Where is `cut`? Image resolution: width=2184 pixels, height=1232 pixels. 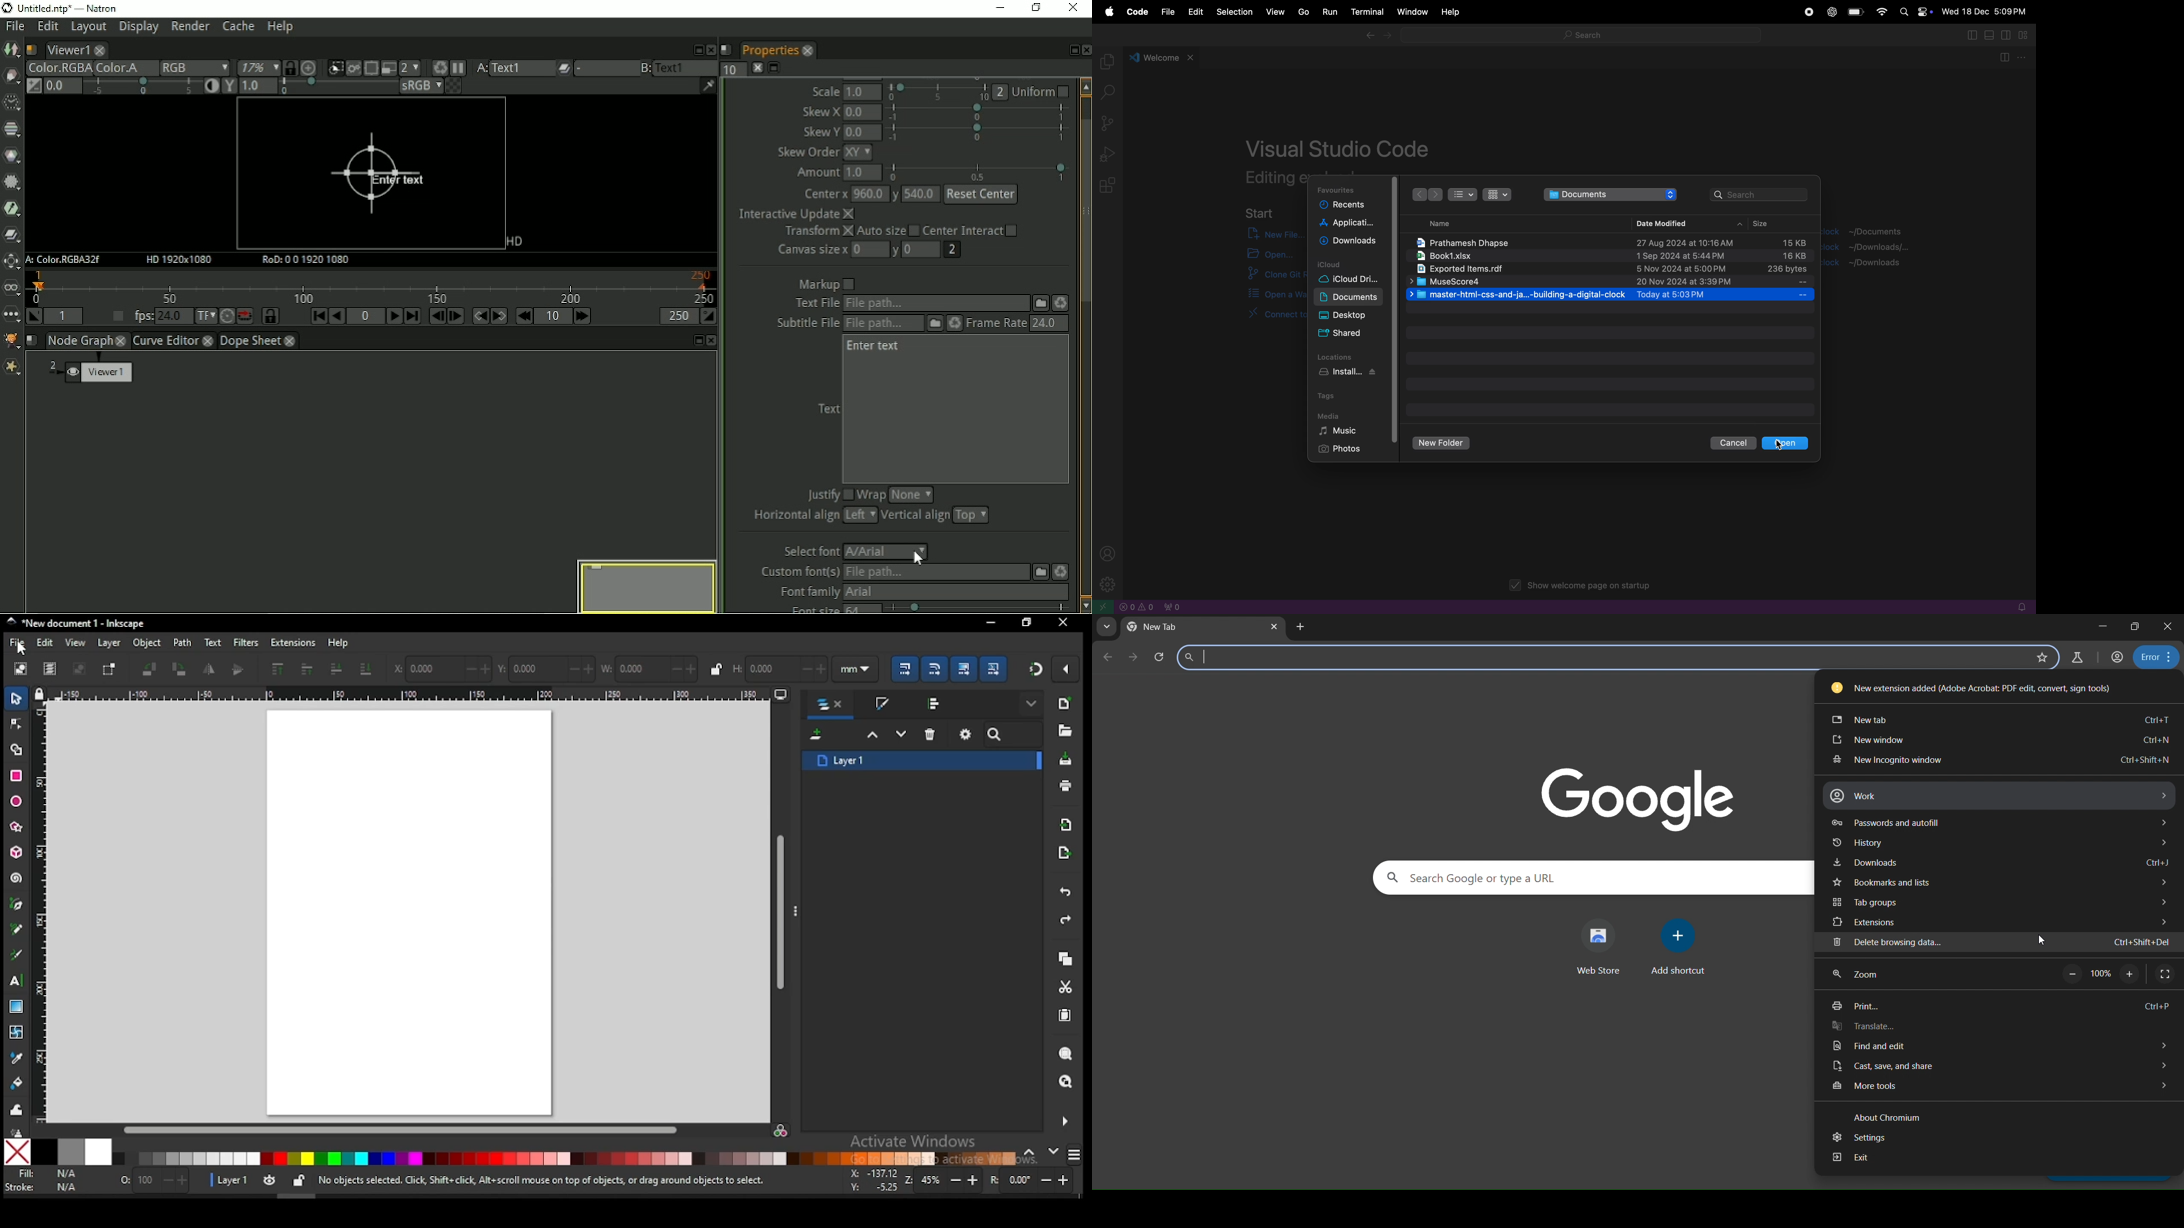
cut is located at coordinates (1066, 987).